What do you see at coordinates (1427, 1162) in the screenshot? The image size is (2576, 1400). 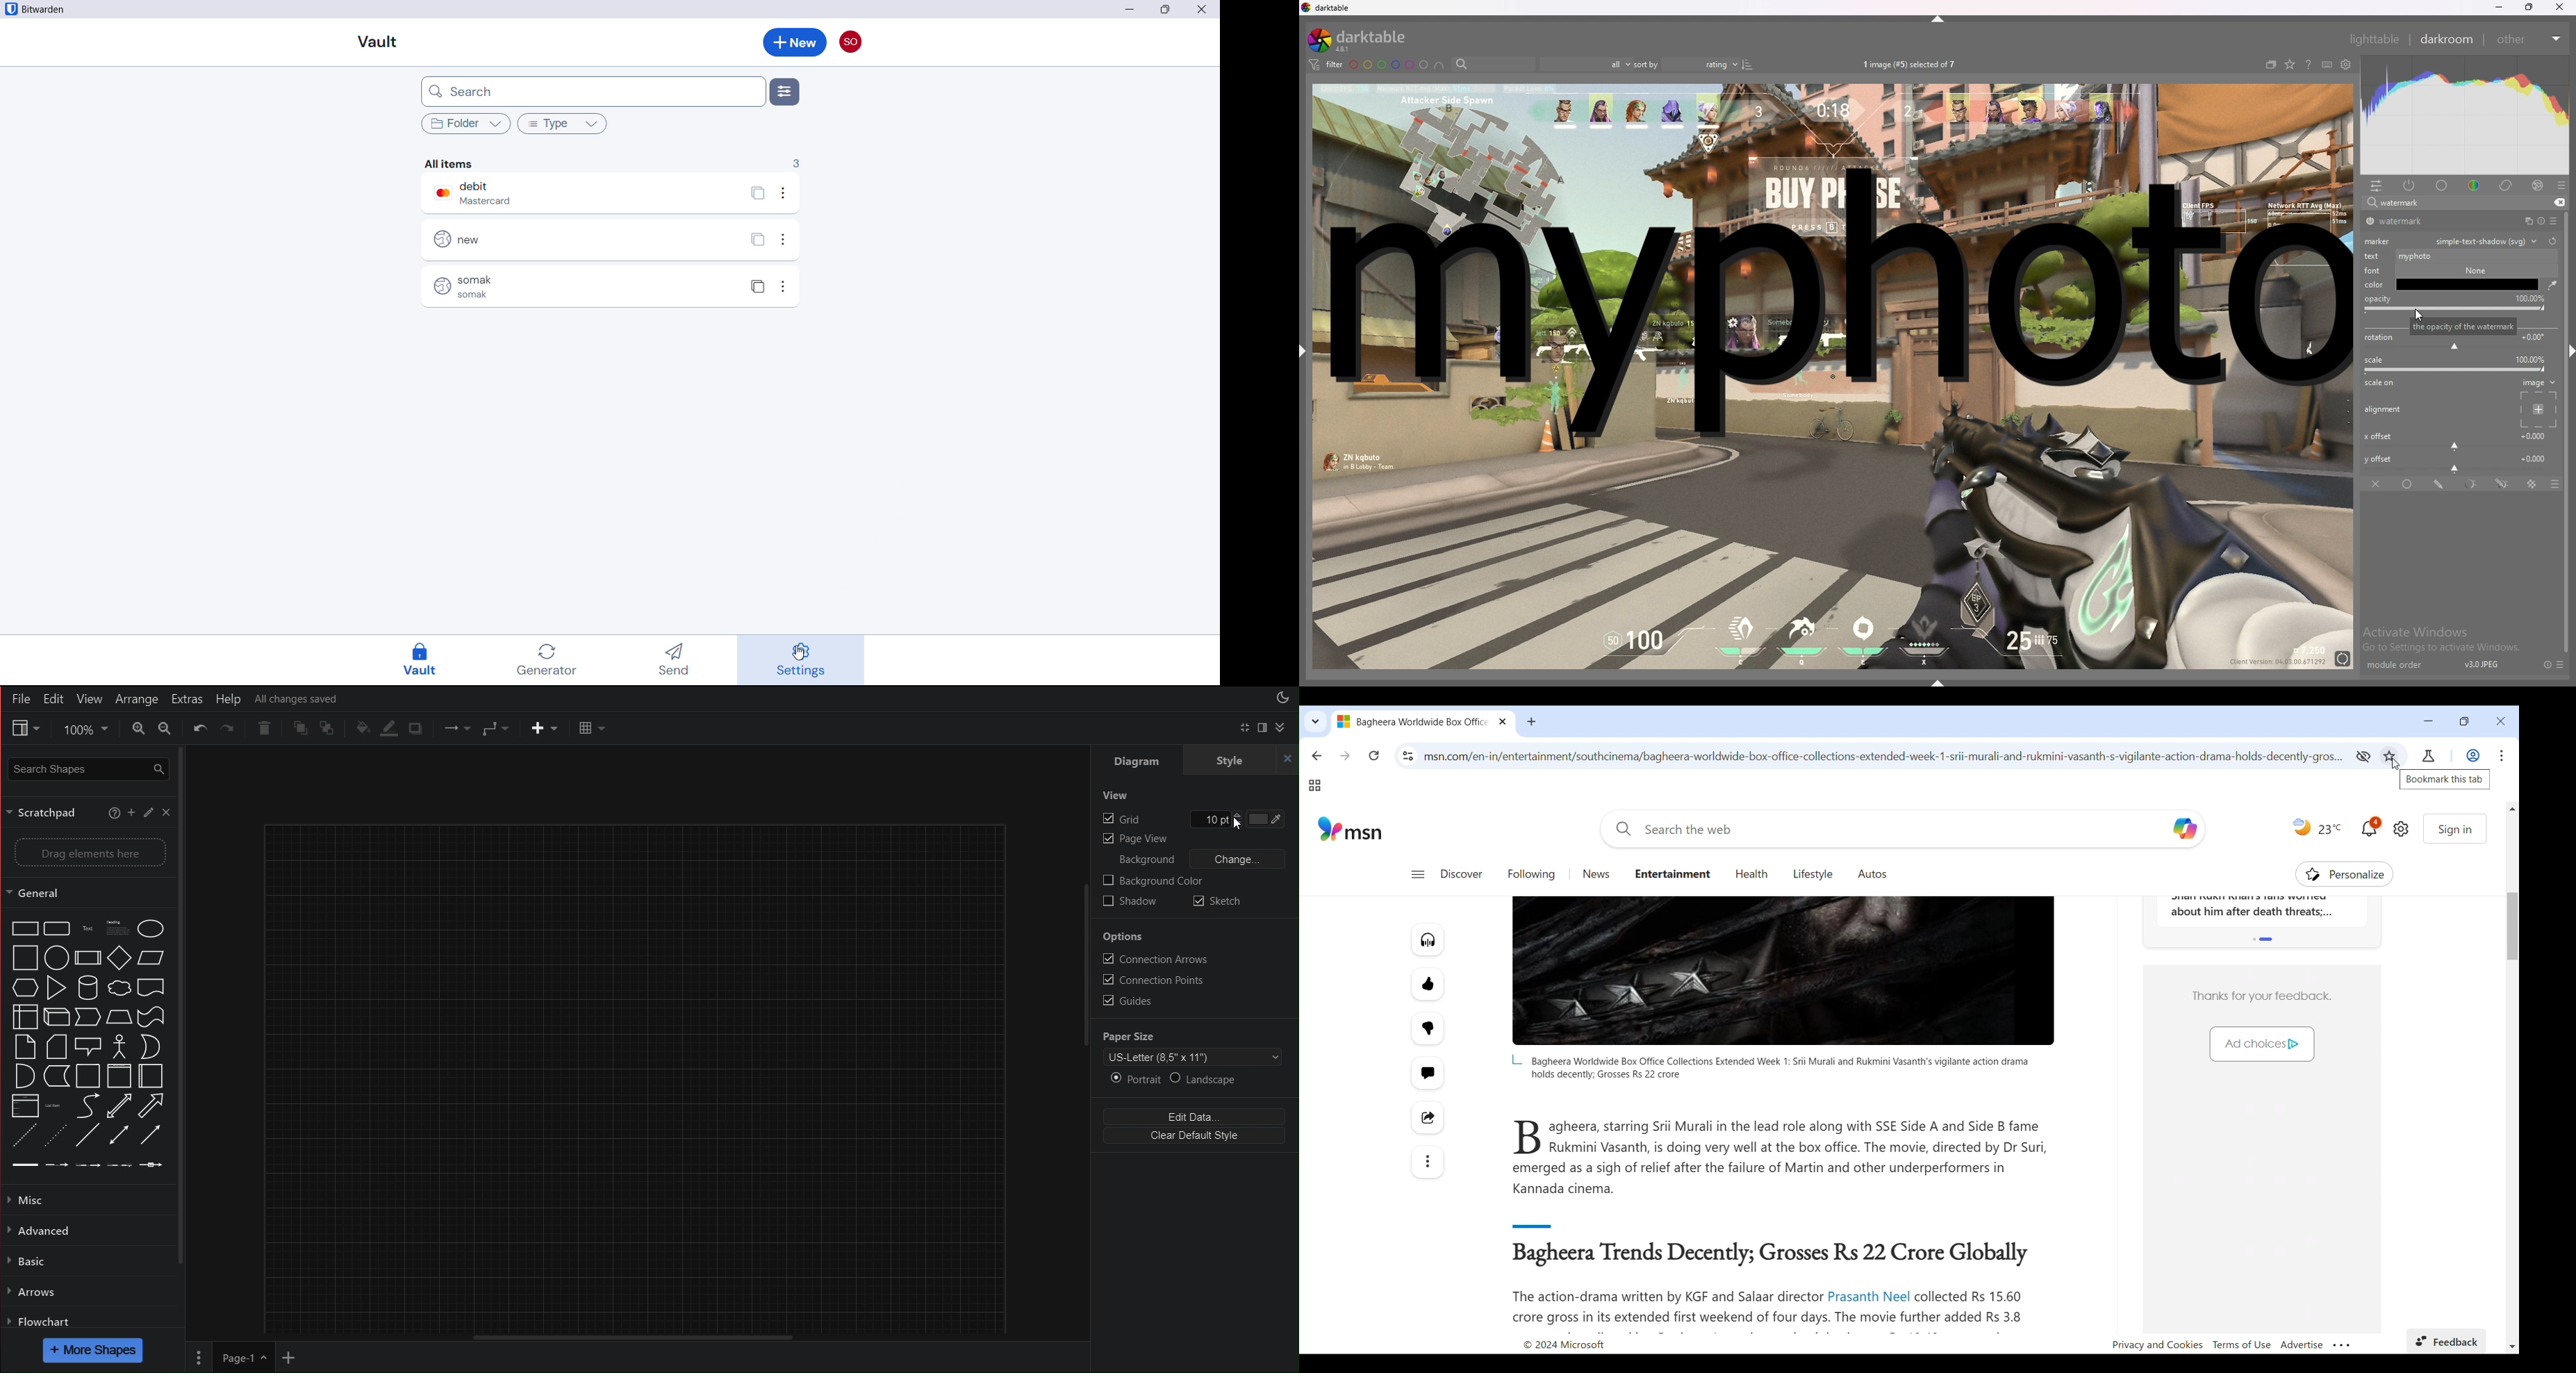 I see `See more` at bounding box center [1427, 1162].